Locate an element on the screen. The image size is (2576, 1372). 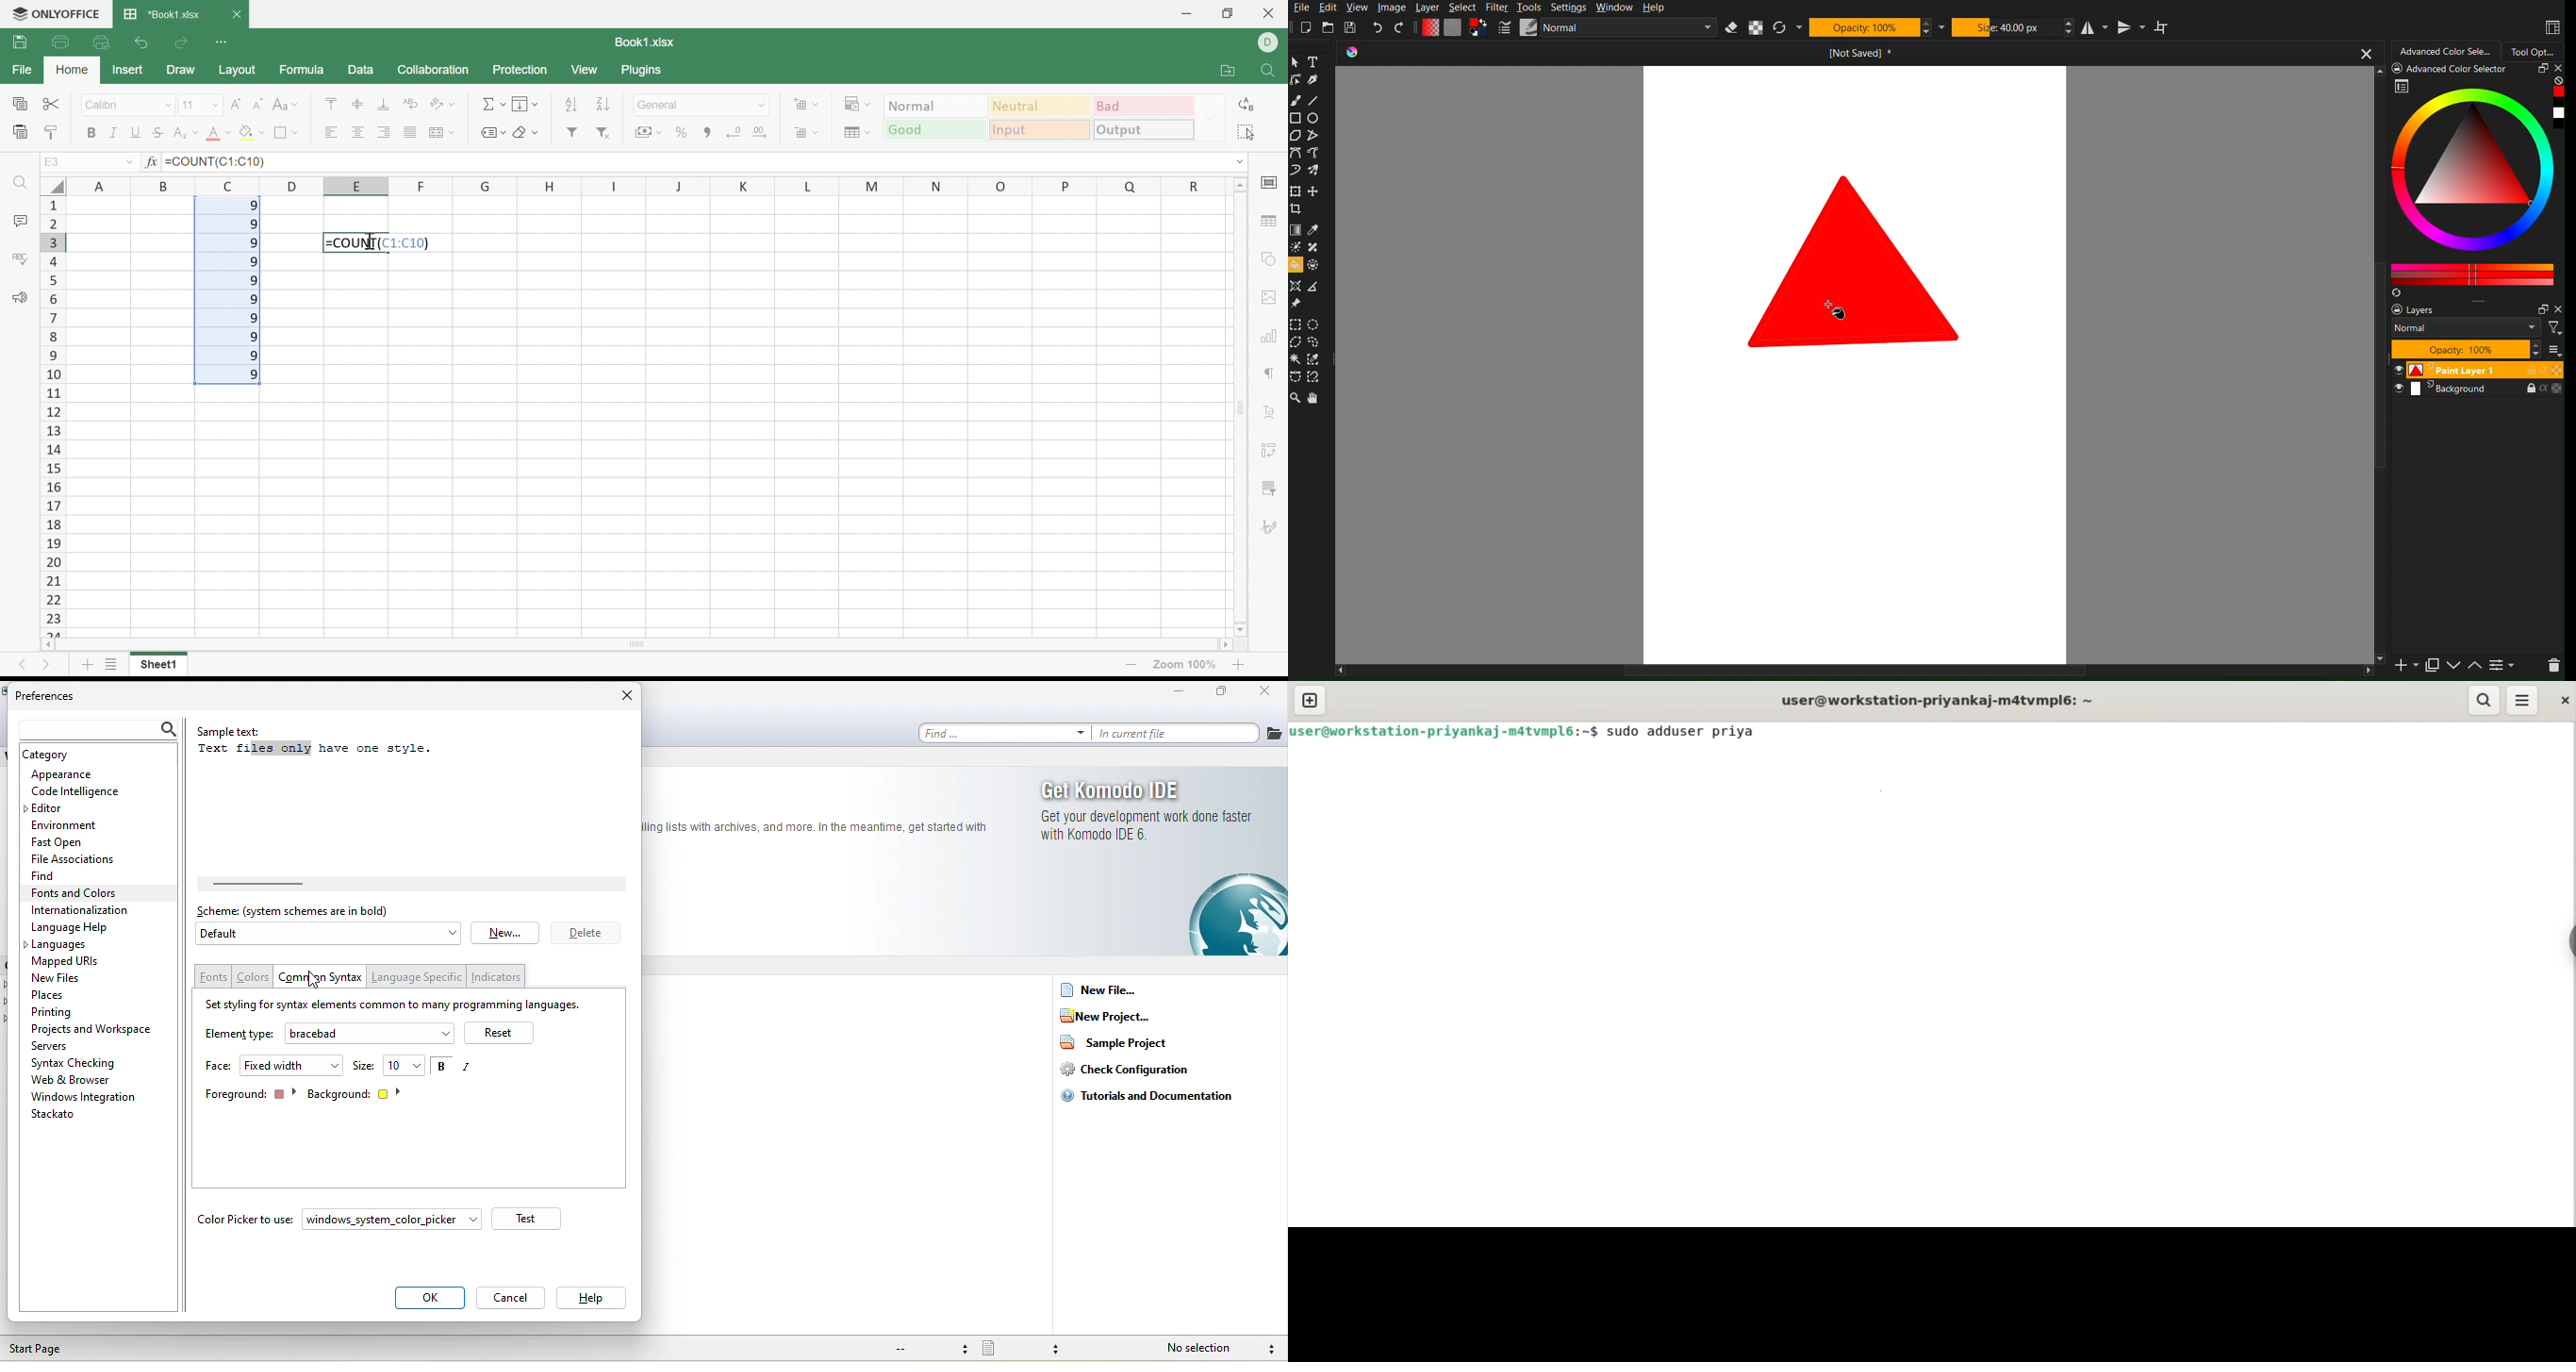
in current file is located at coordinates (1180, 734).